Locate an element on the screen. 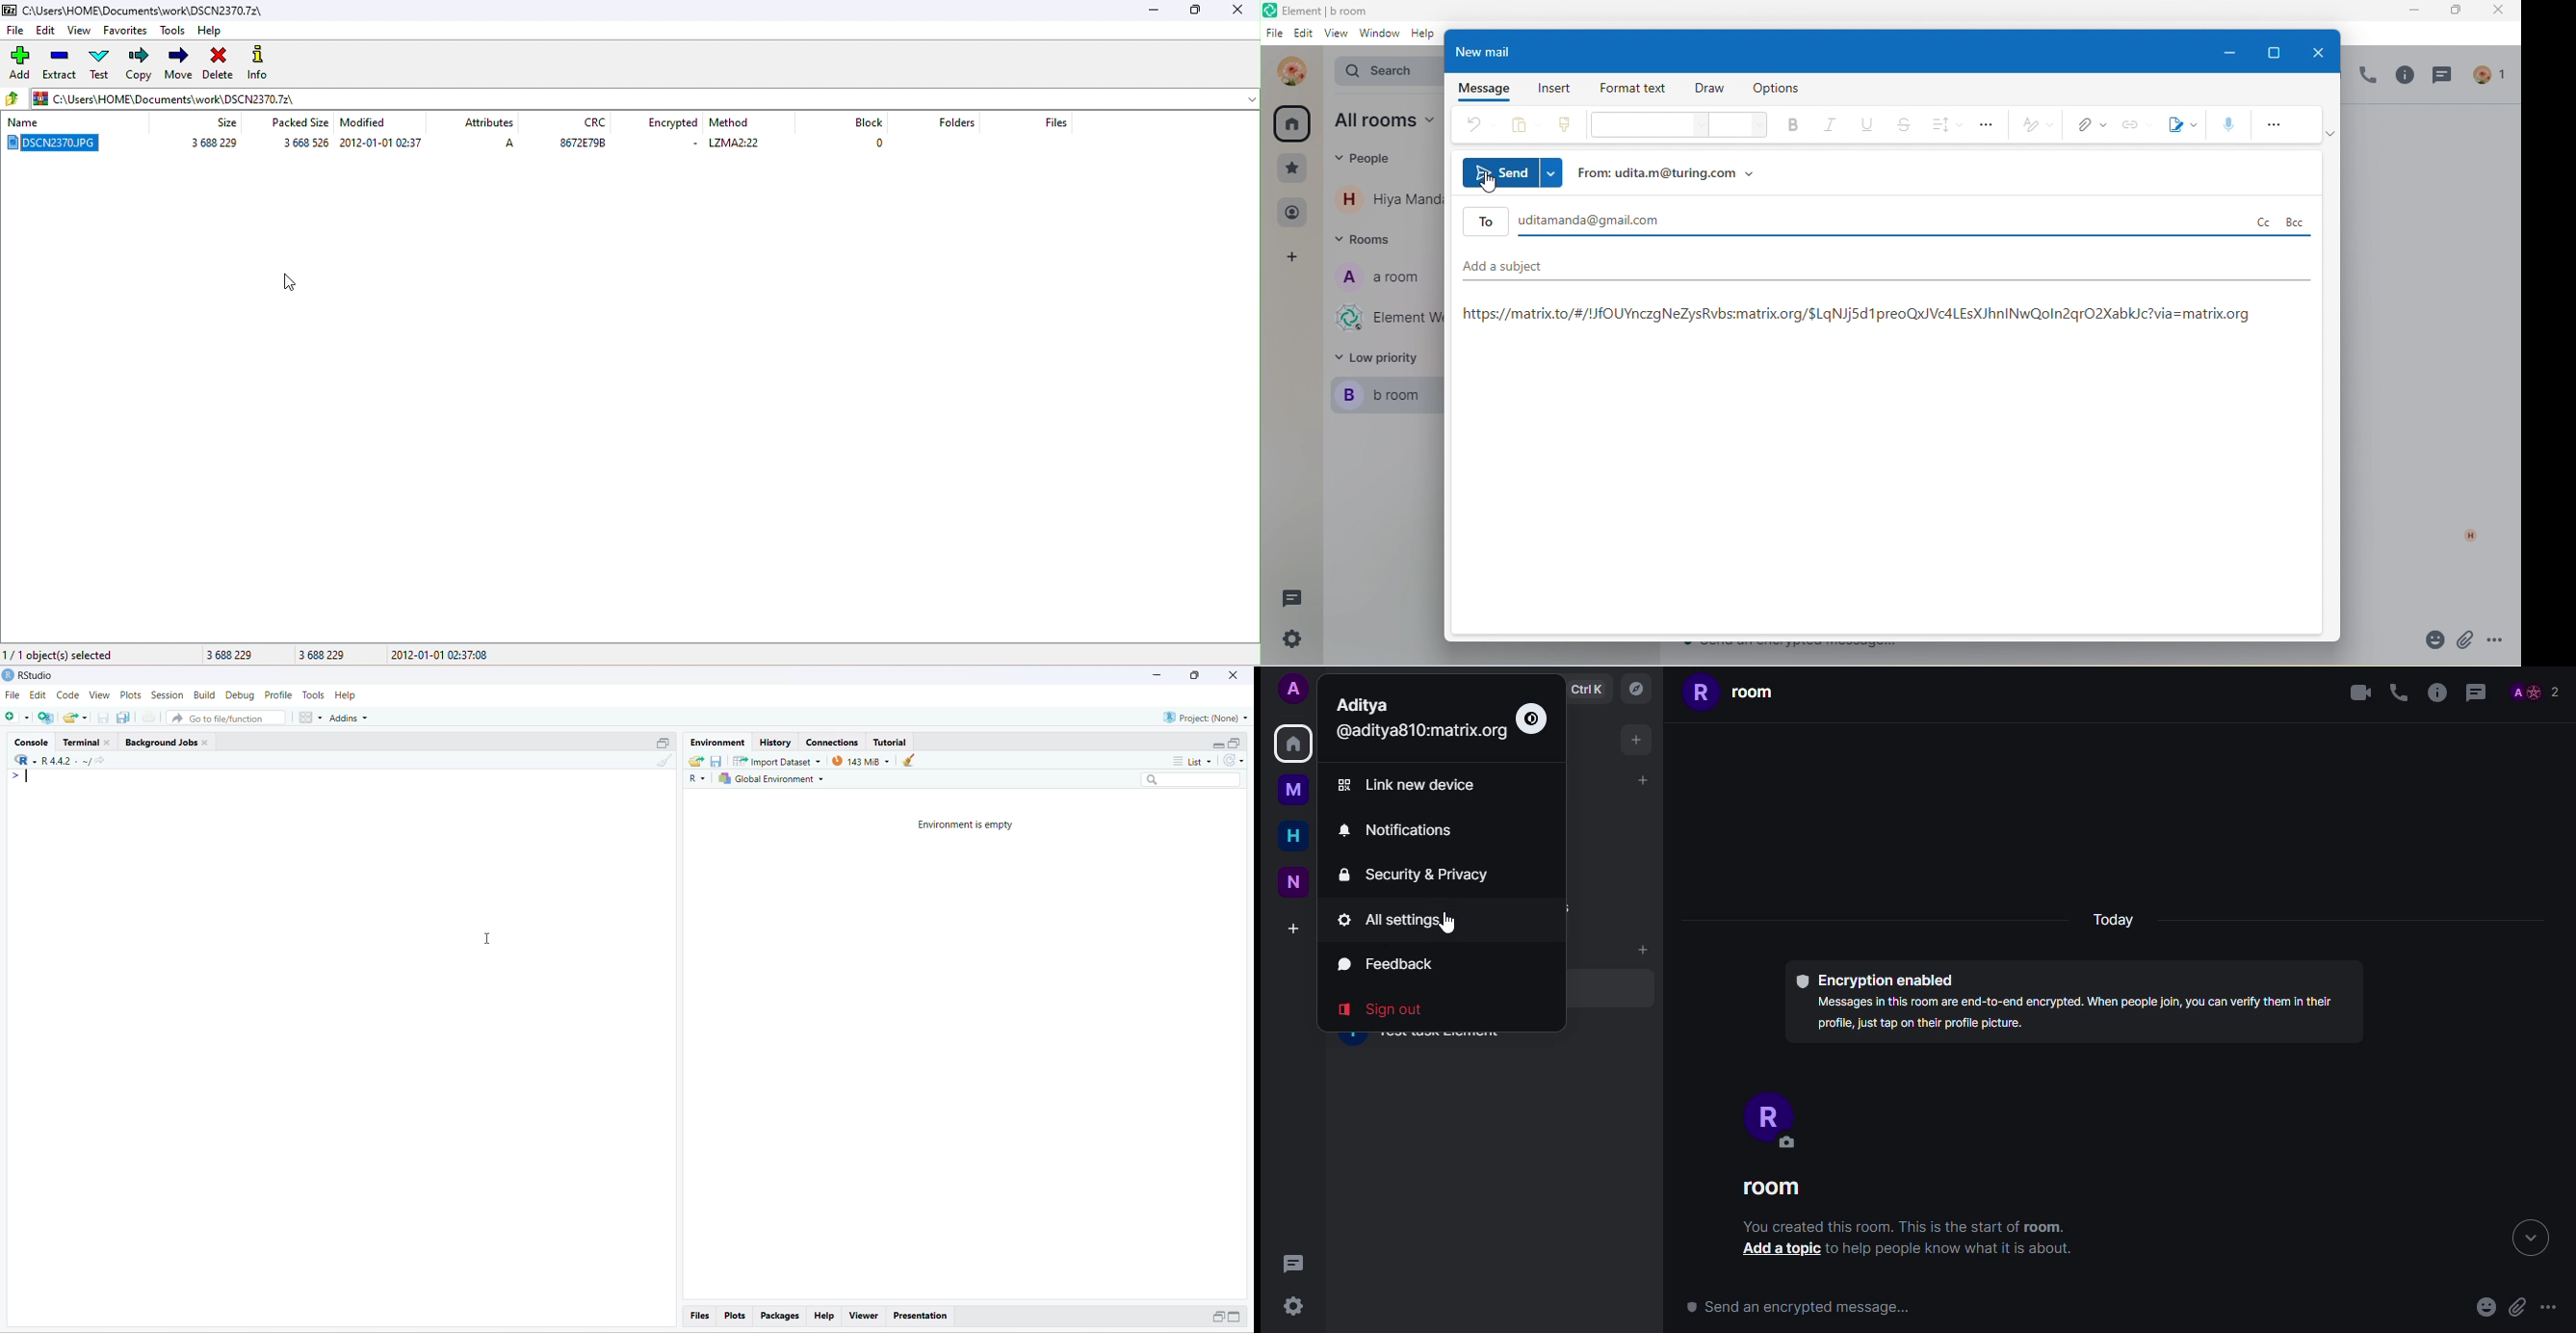  share folder is located at coordinates (696, 762).